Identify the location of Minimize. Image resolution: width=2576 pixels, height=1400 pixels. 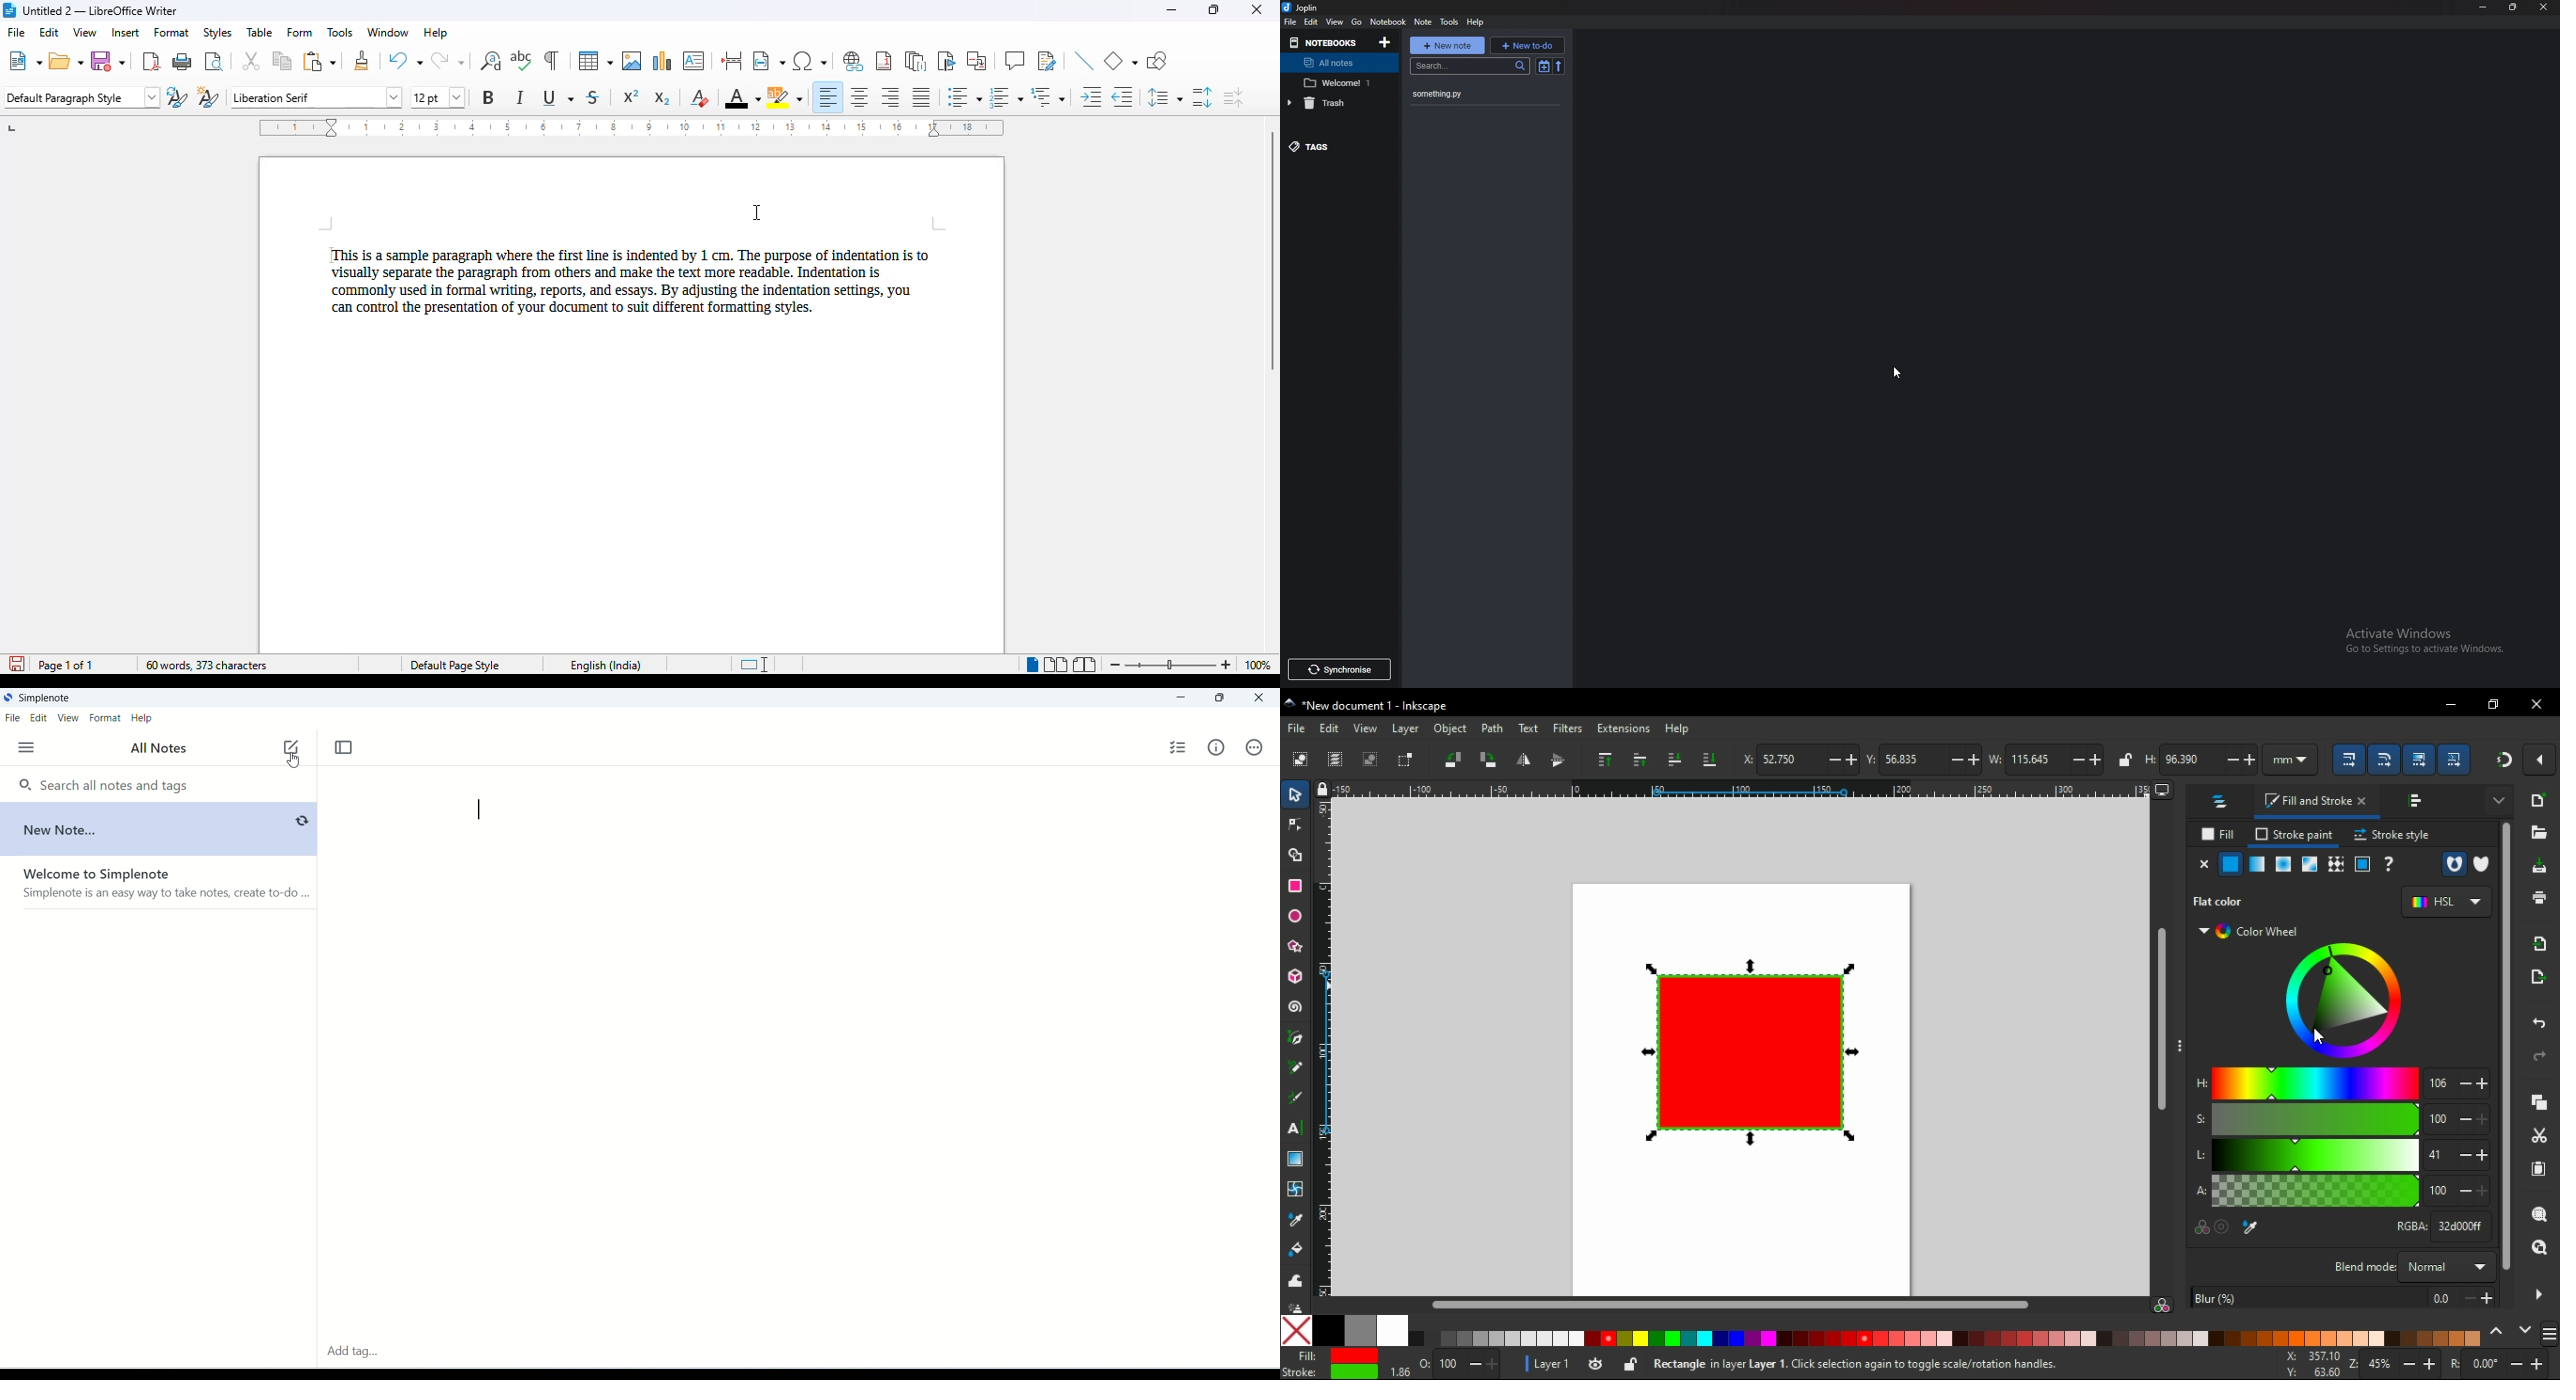
(2485, 8).